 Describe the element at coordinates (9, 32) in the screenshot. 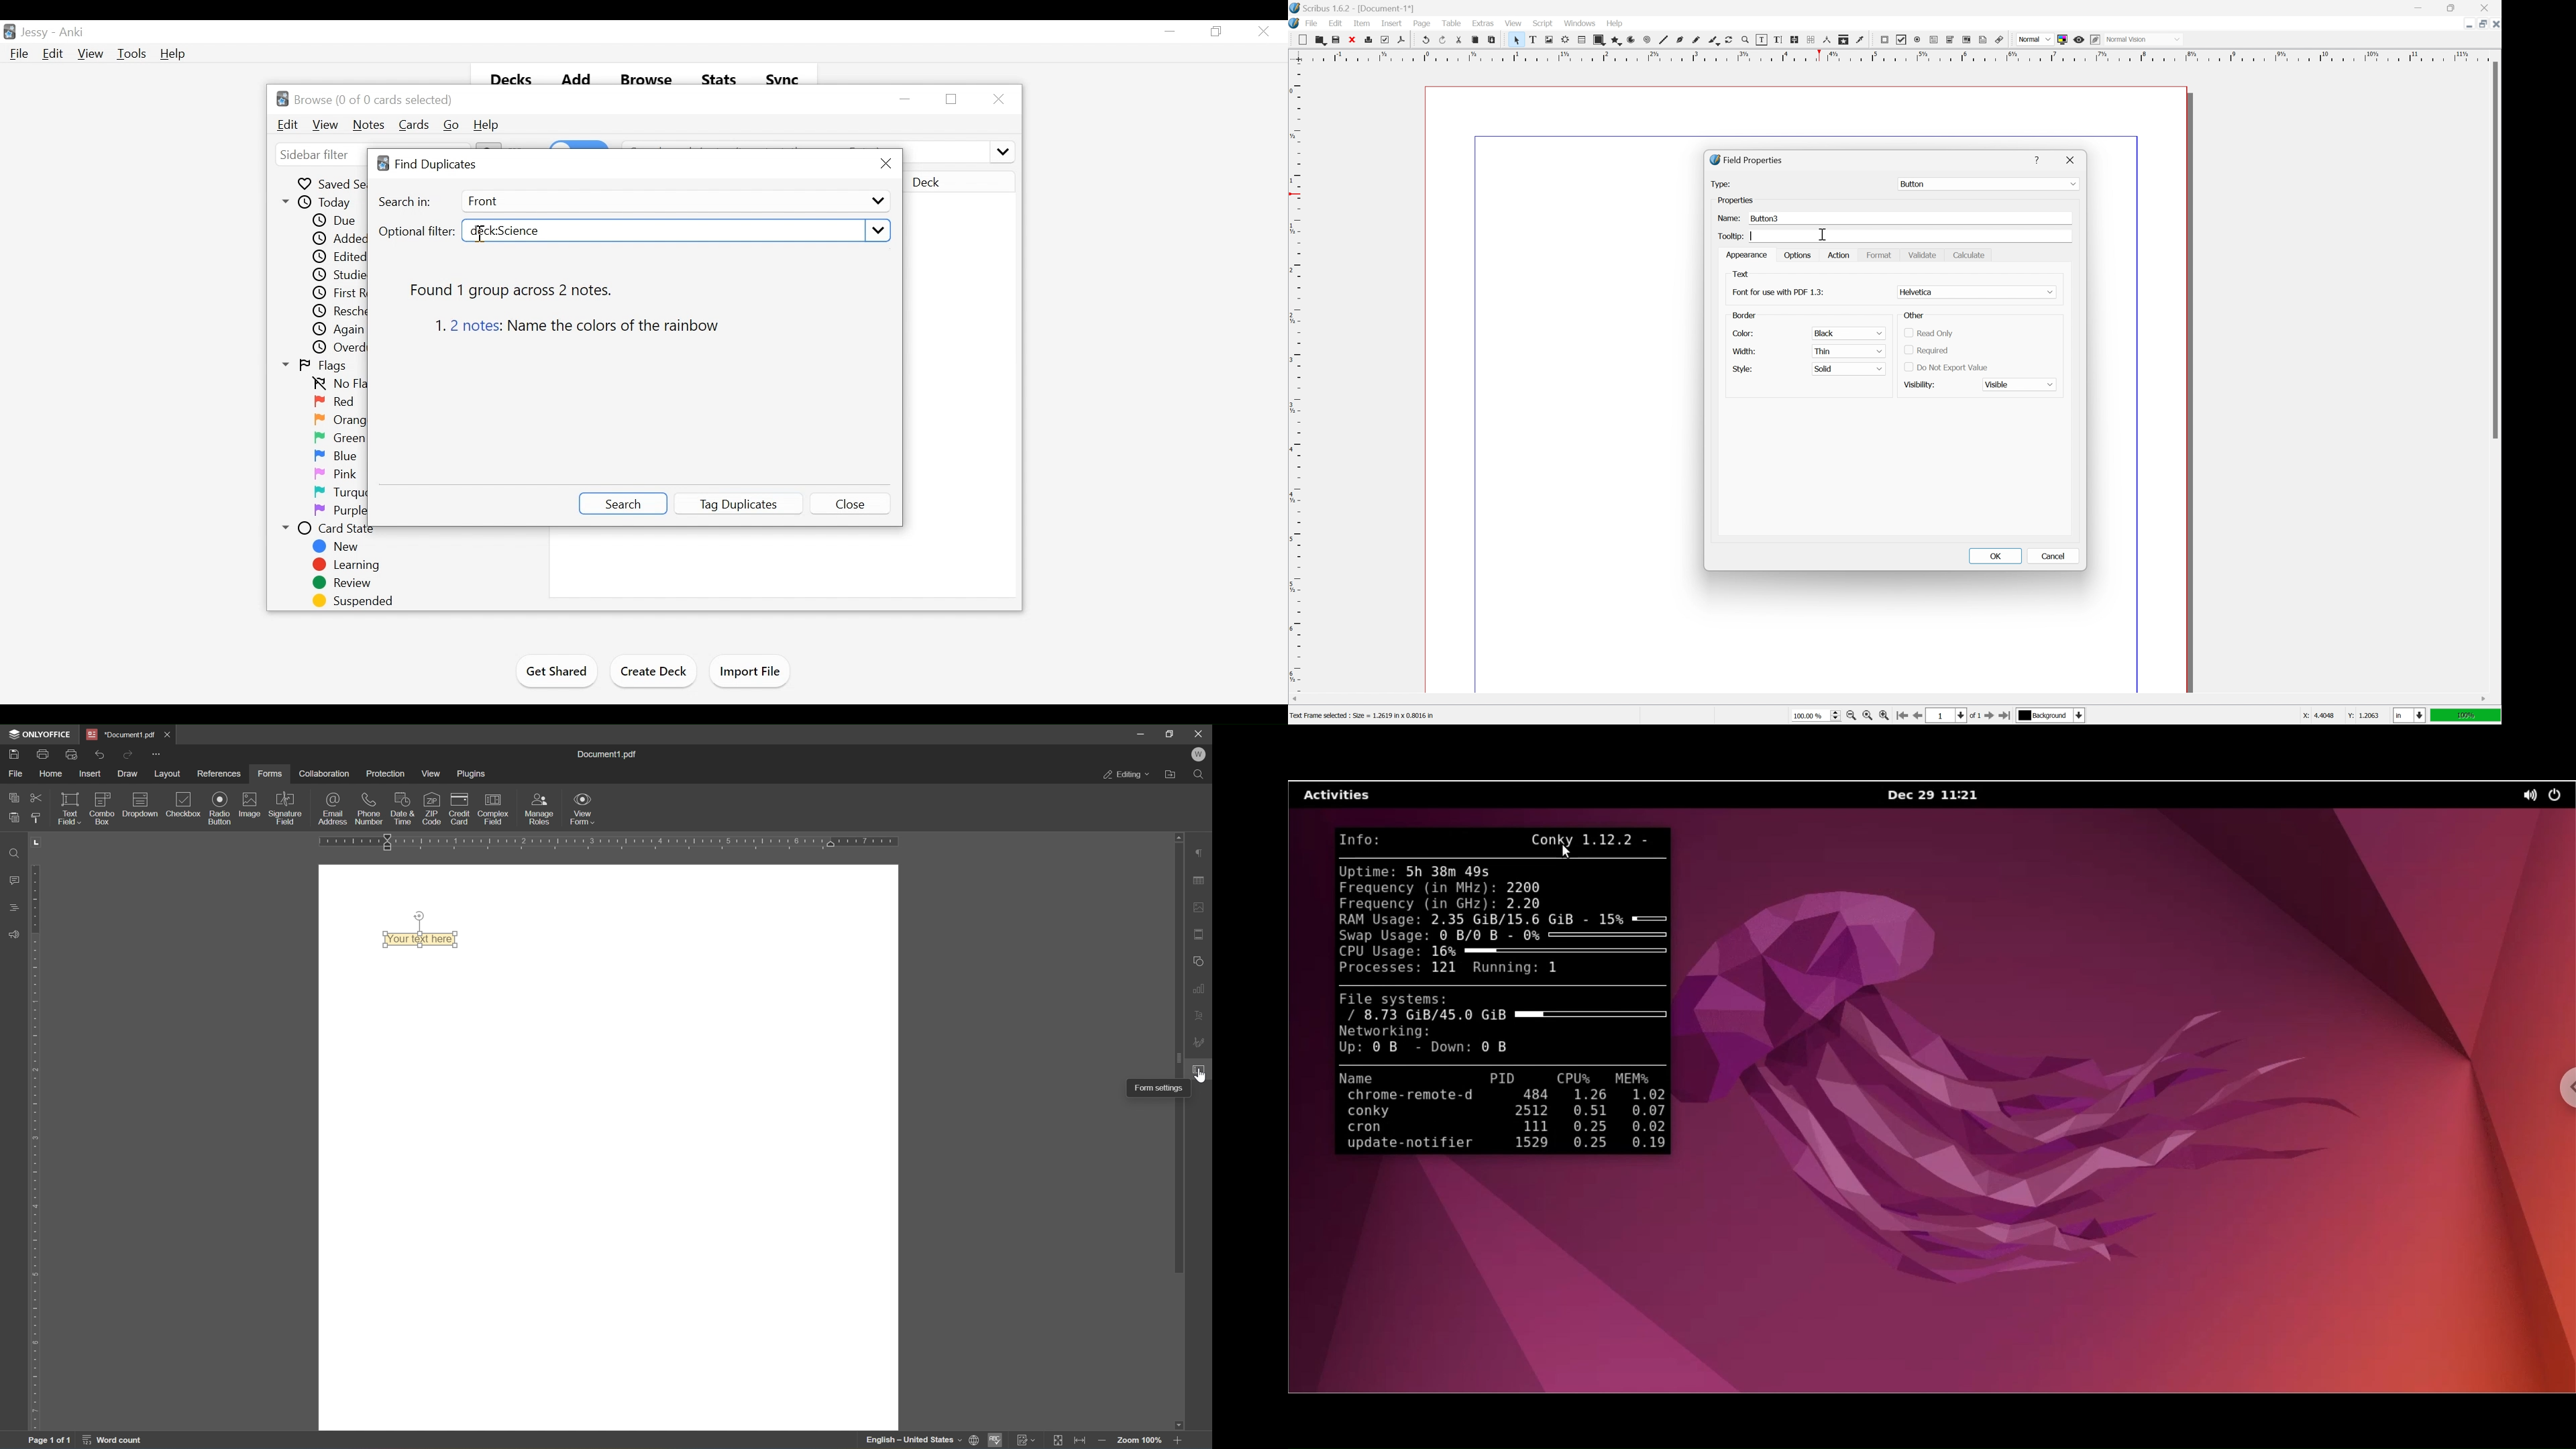

I see `Anki Desktop Icon` at that location.